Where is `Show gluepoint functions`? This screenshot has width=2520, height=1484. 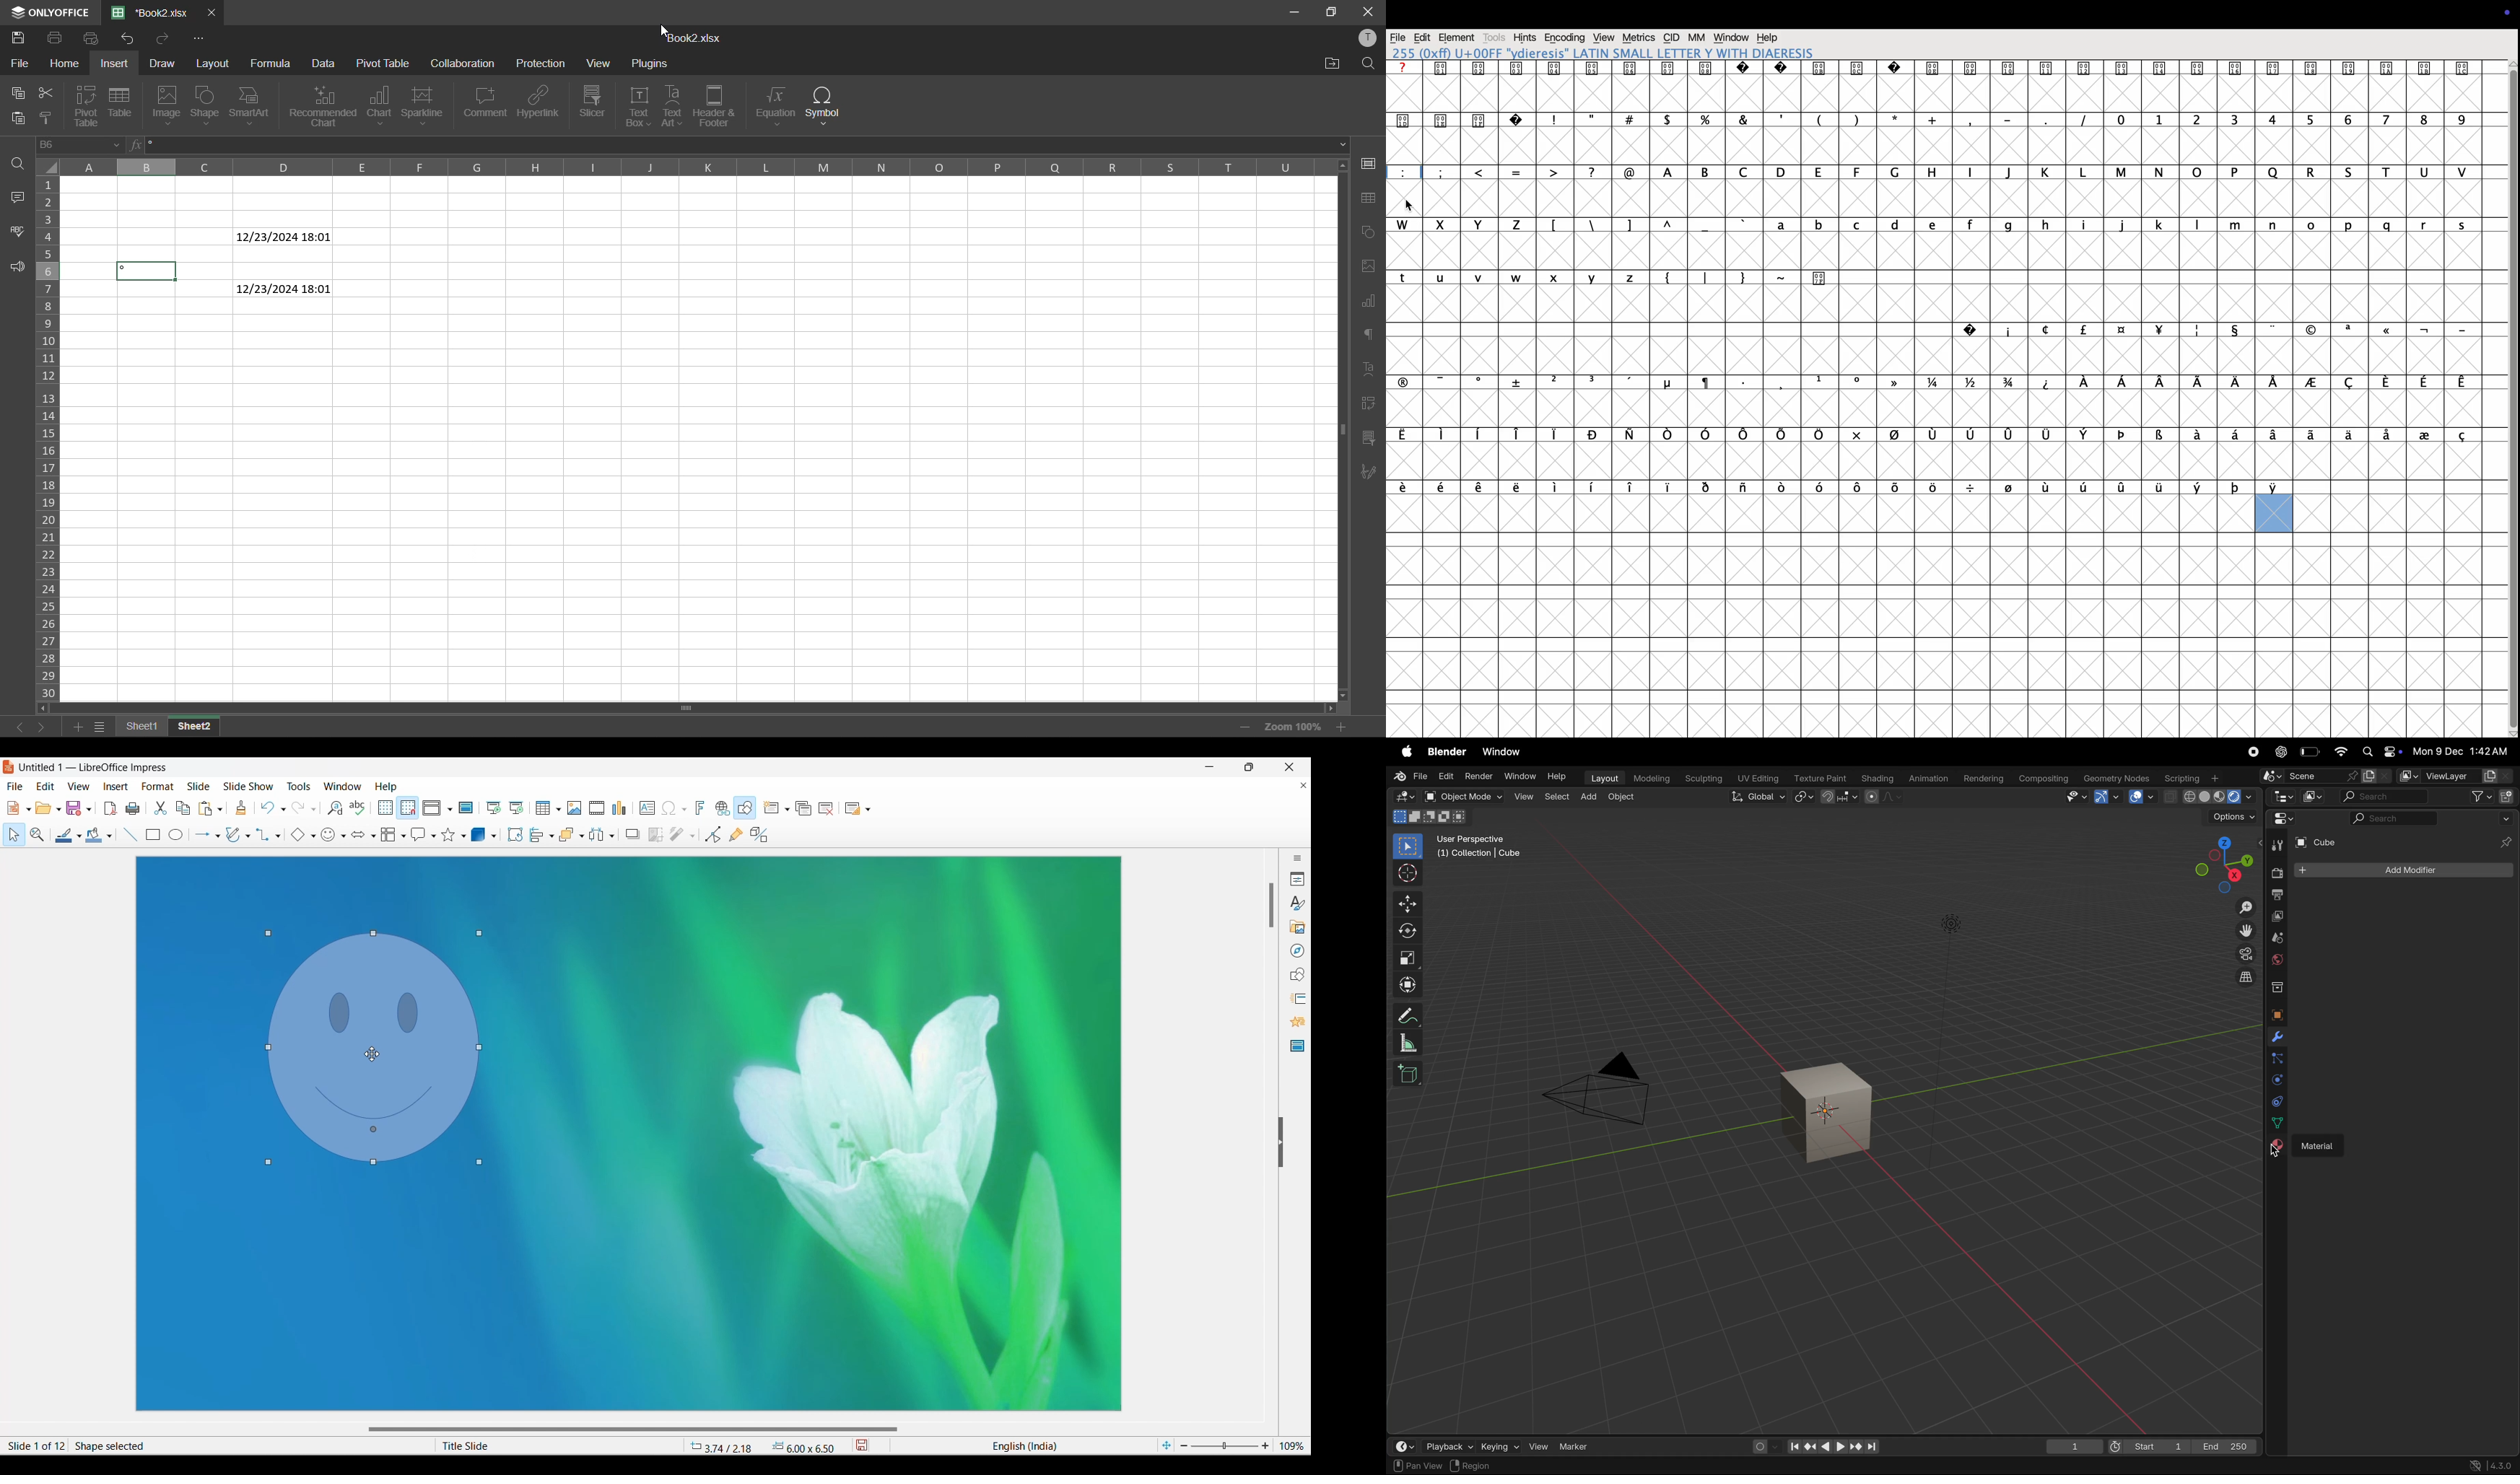
Show gluepoint functions is located at coordinates (736, 834).